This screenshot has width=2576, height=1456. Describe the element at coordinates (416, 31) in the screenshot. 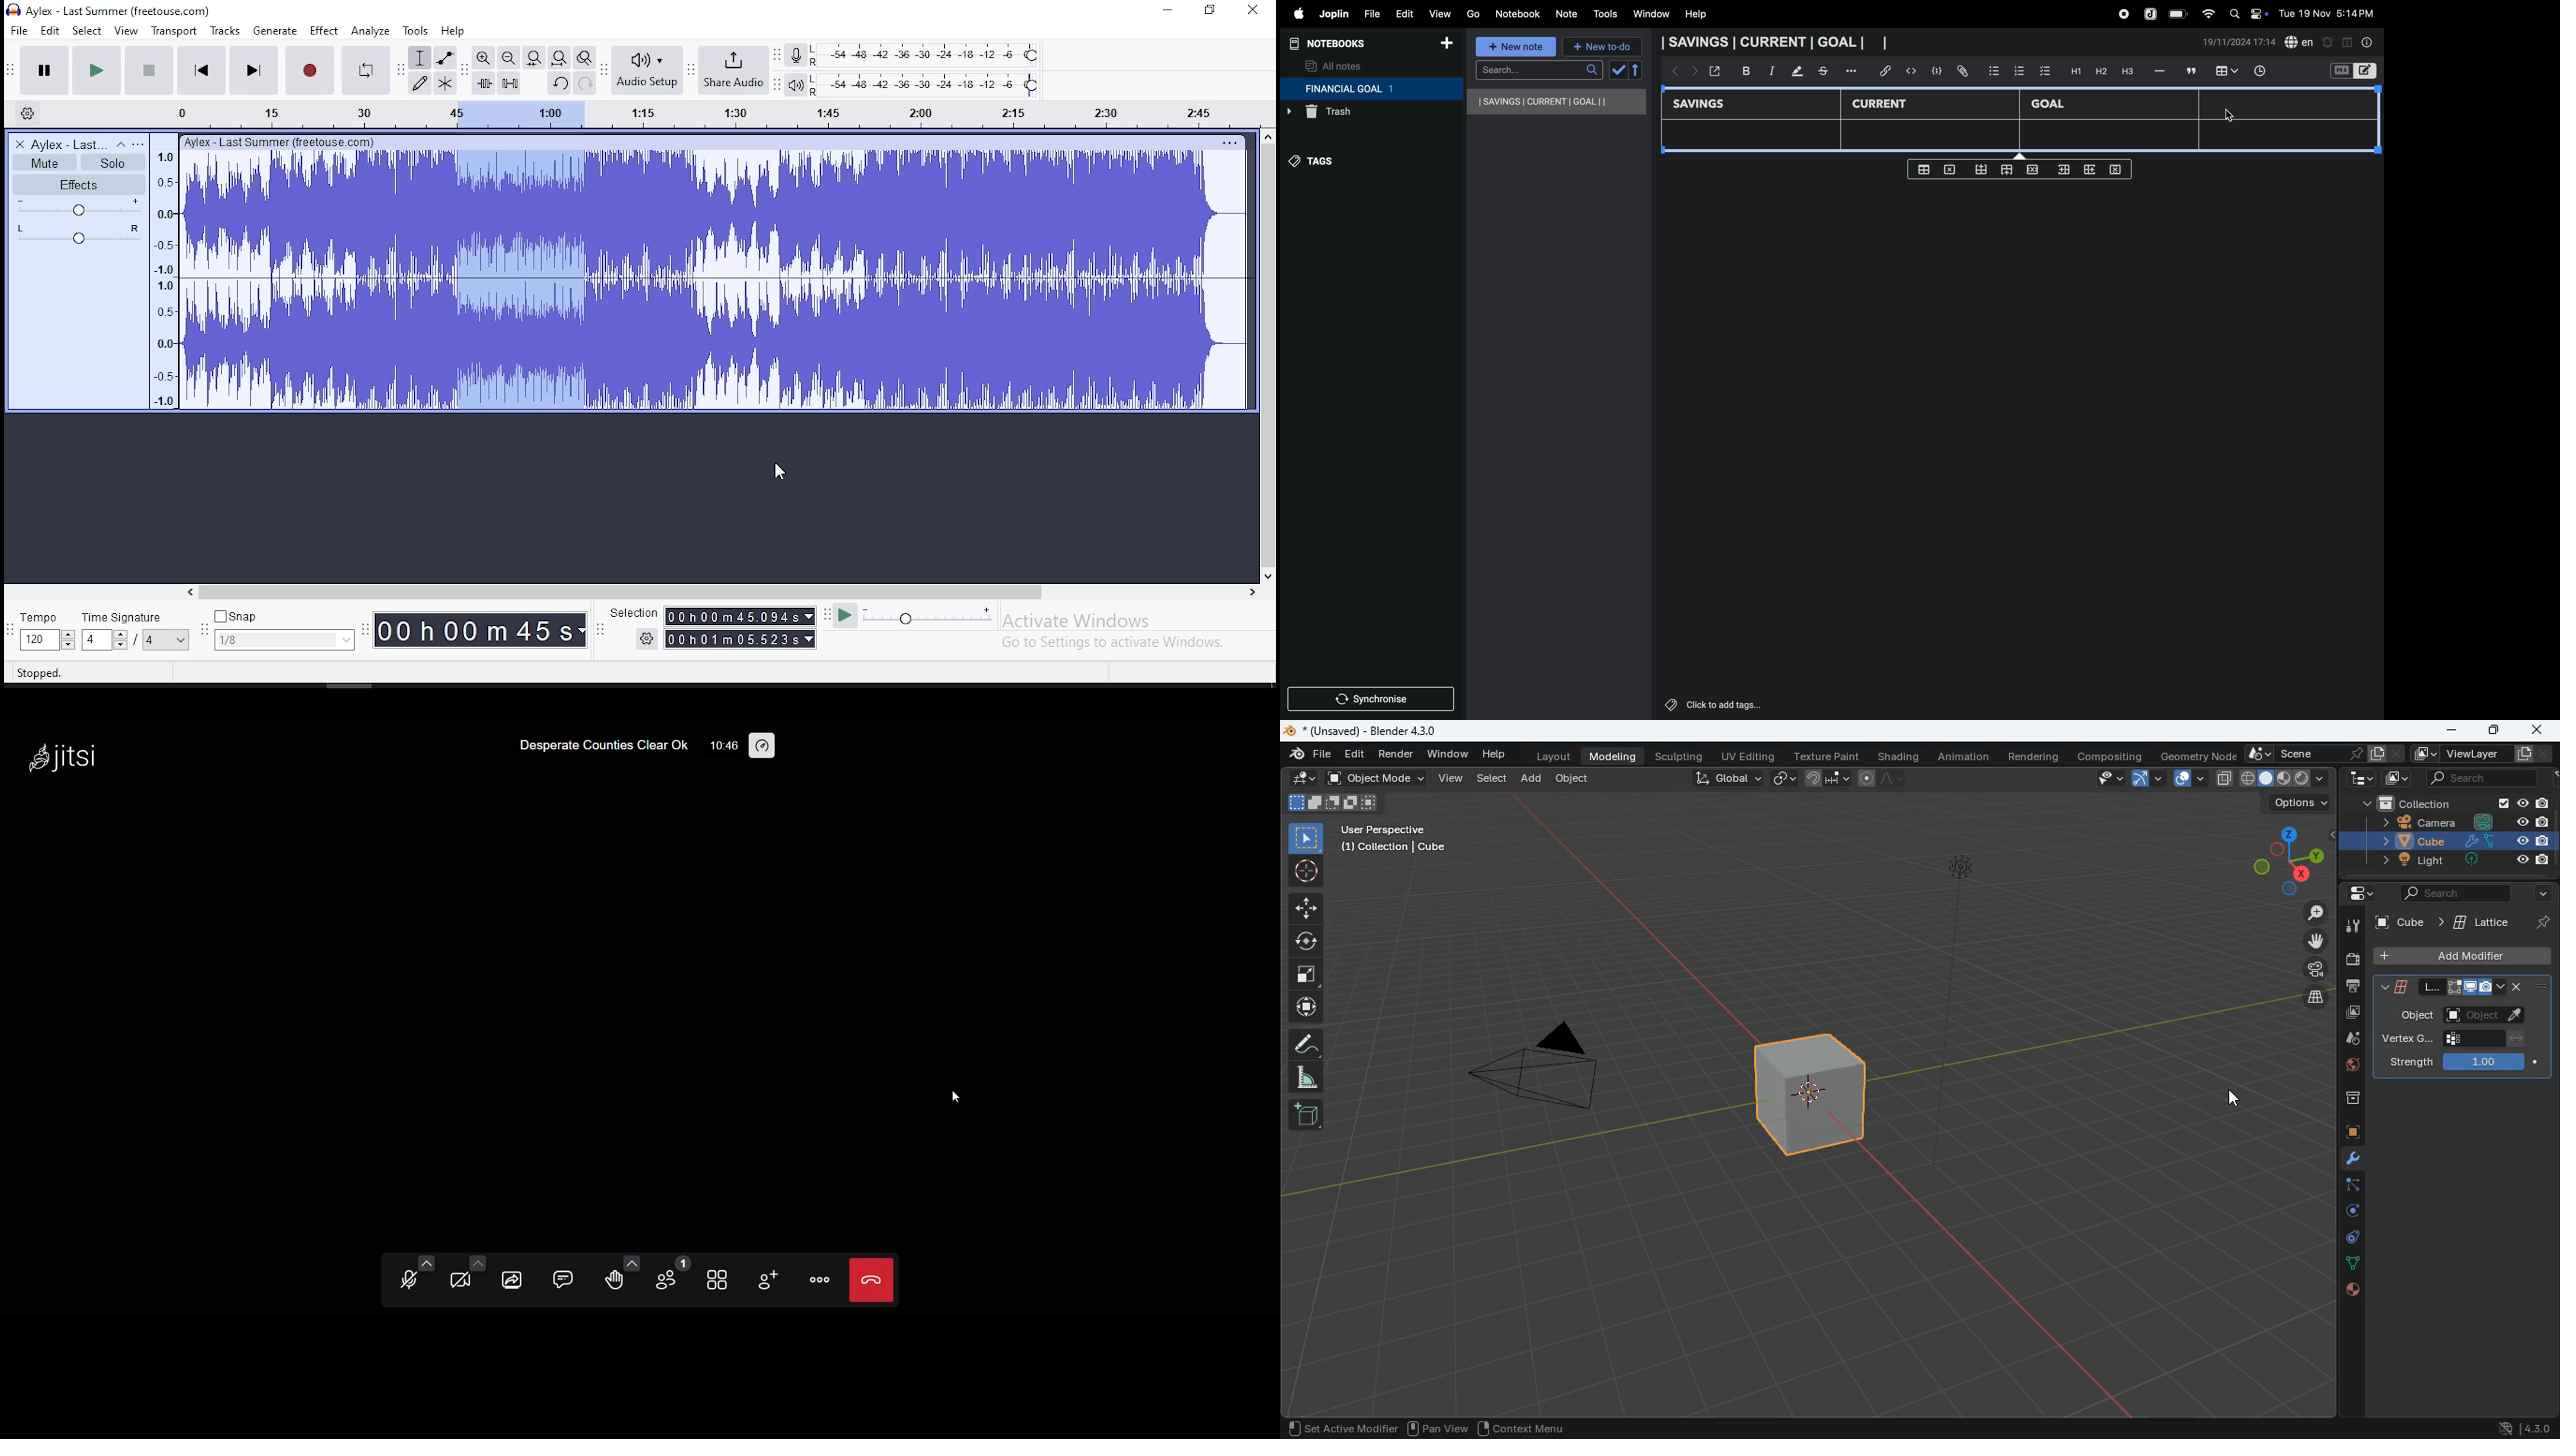

I see `tools` at that location.